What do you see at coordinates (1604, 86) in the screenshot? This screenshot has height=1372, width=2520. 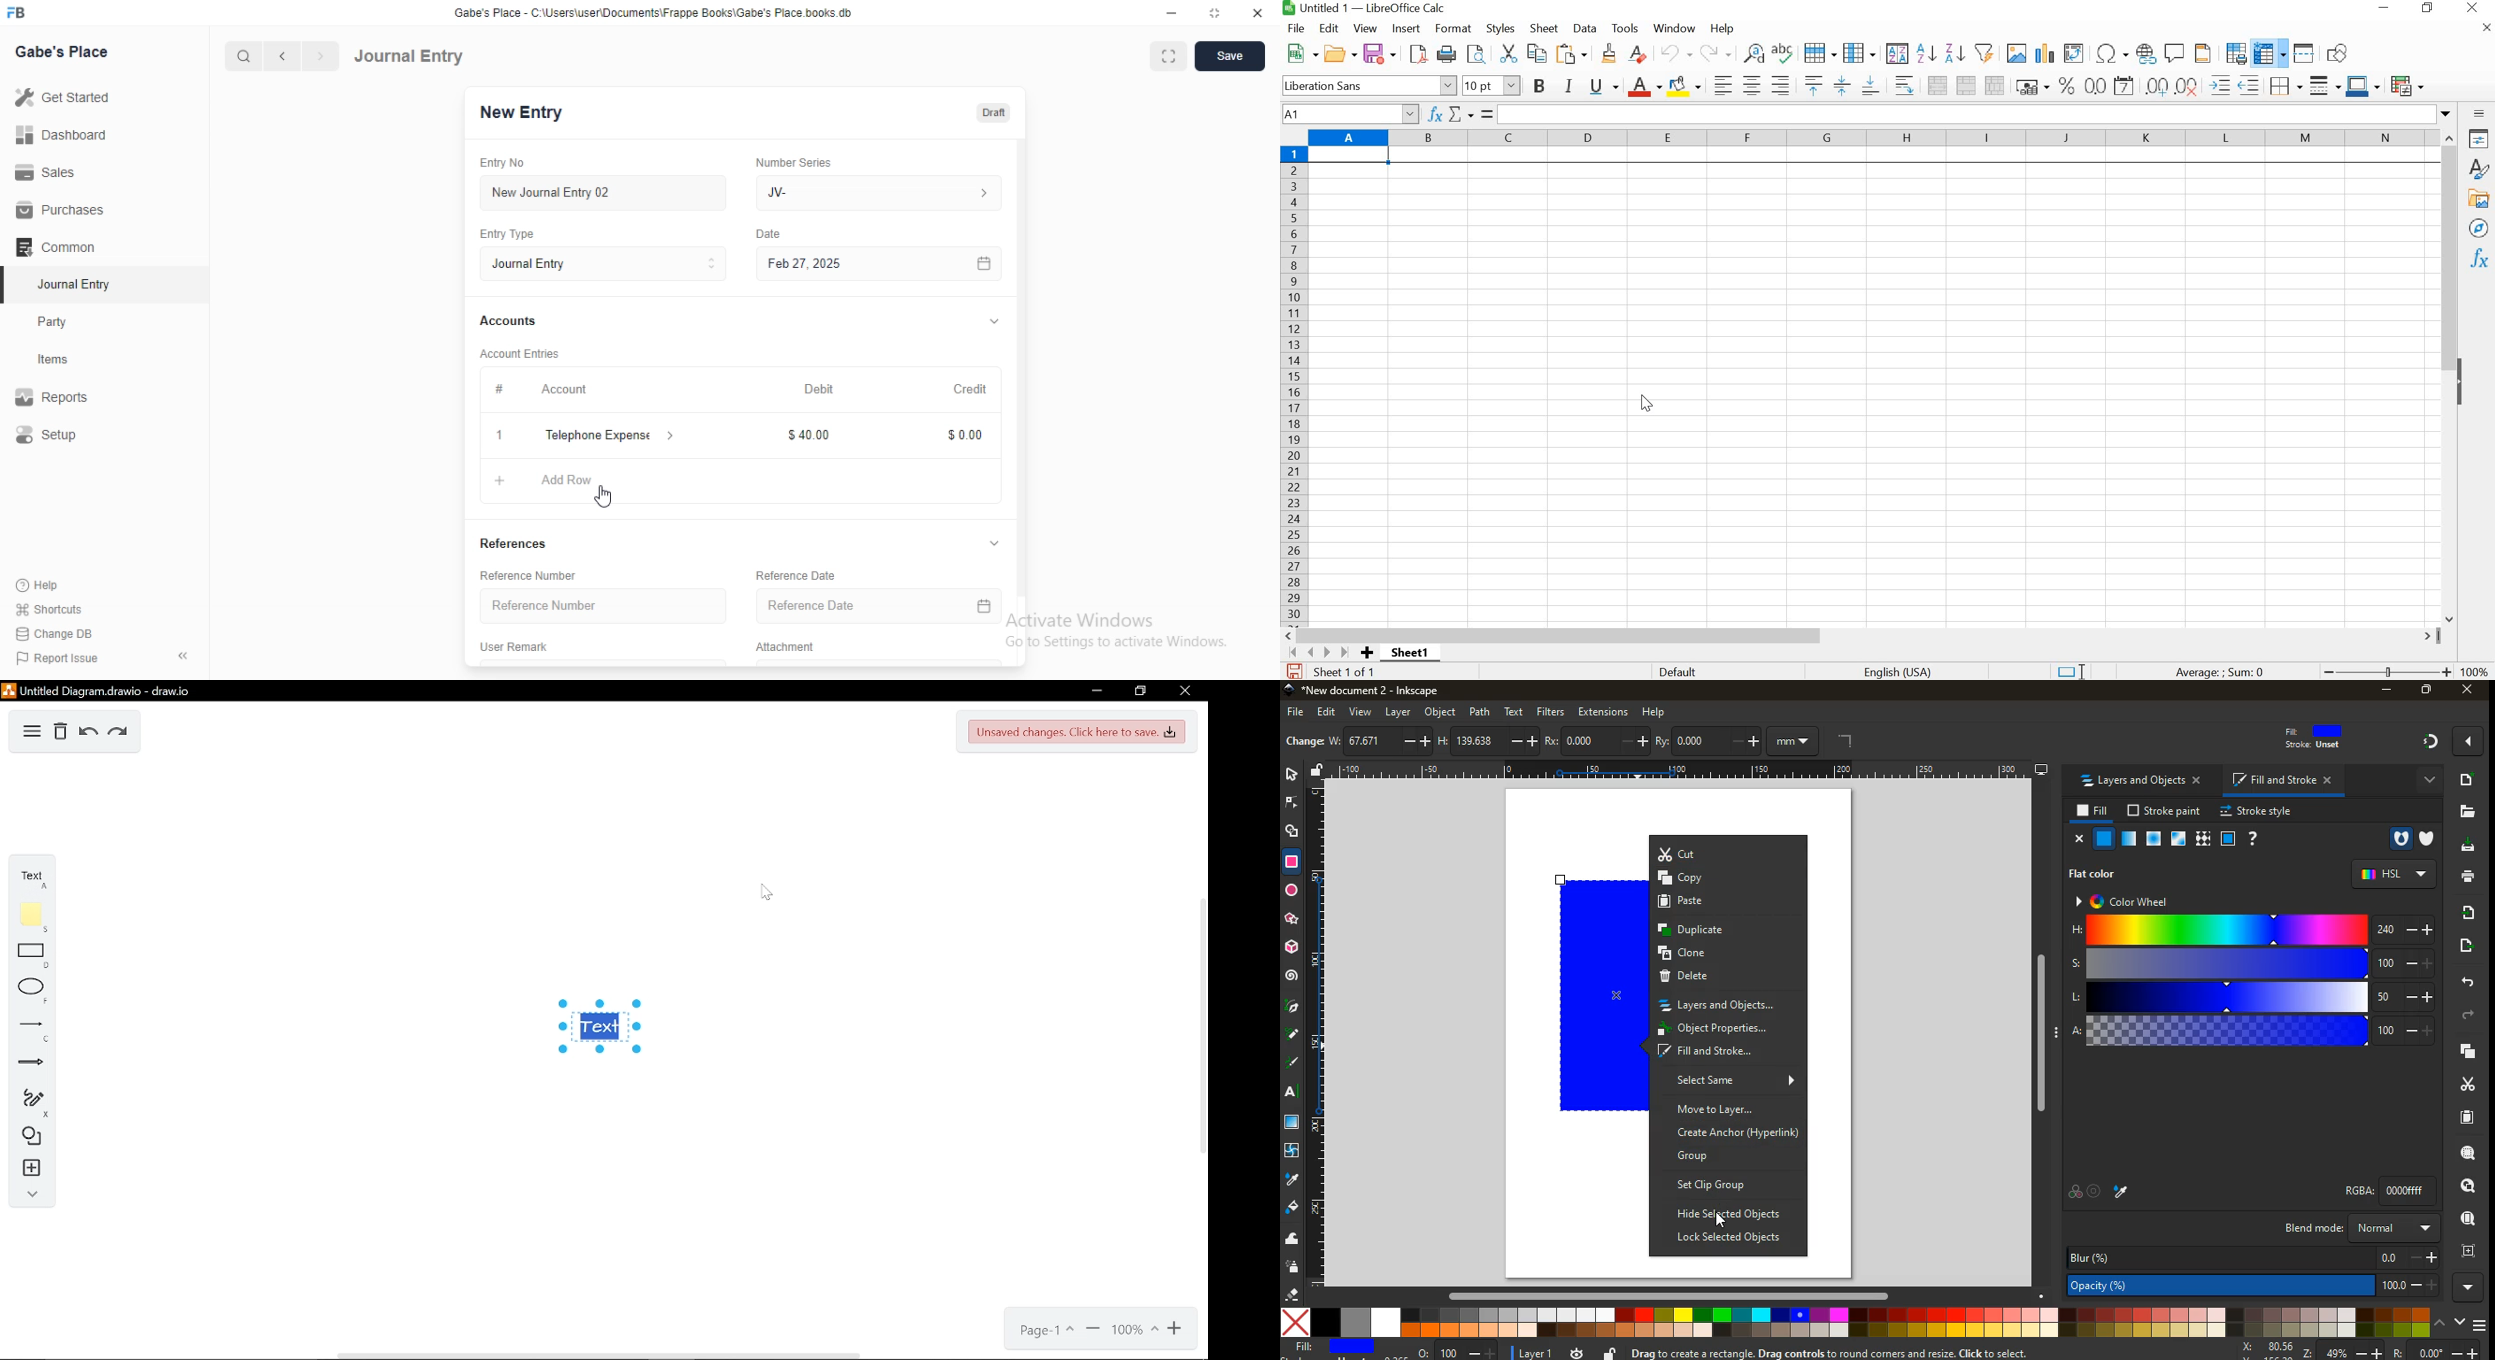 I see `UNDERLINE` at bounding box center [1604, 86].